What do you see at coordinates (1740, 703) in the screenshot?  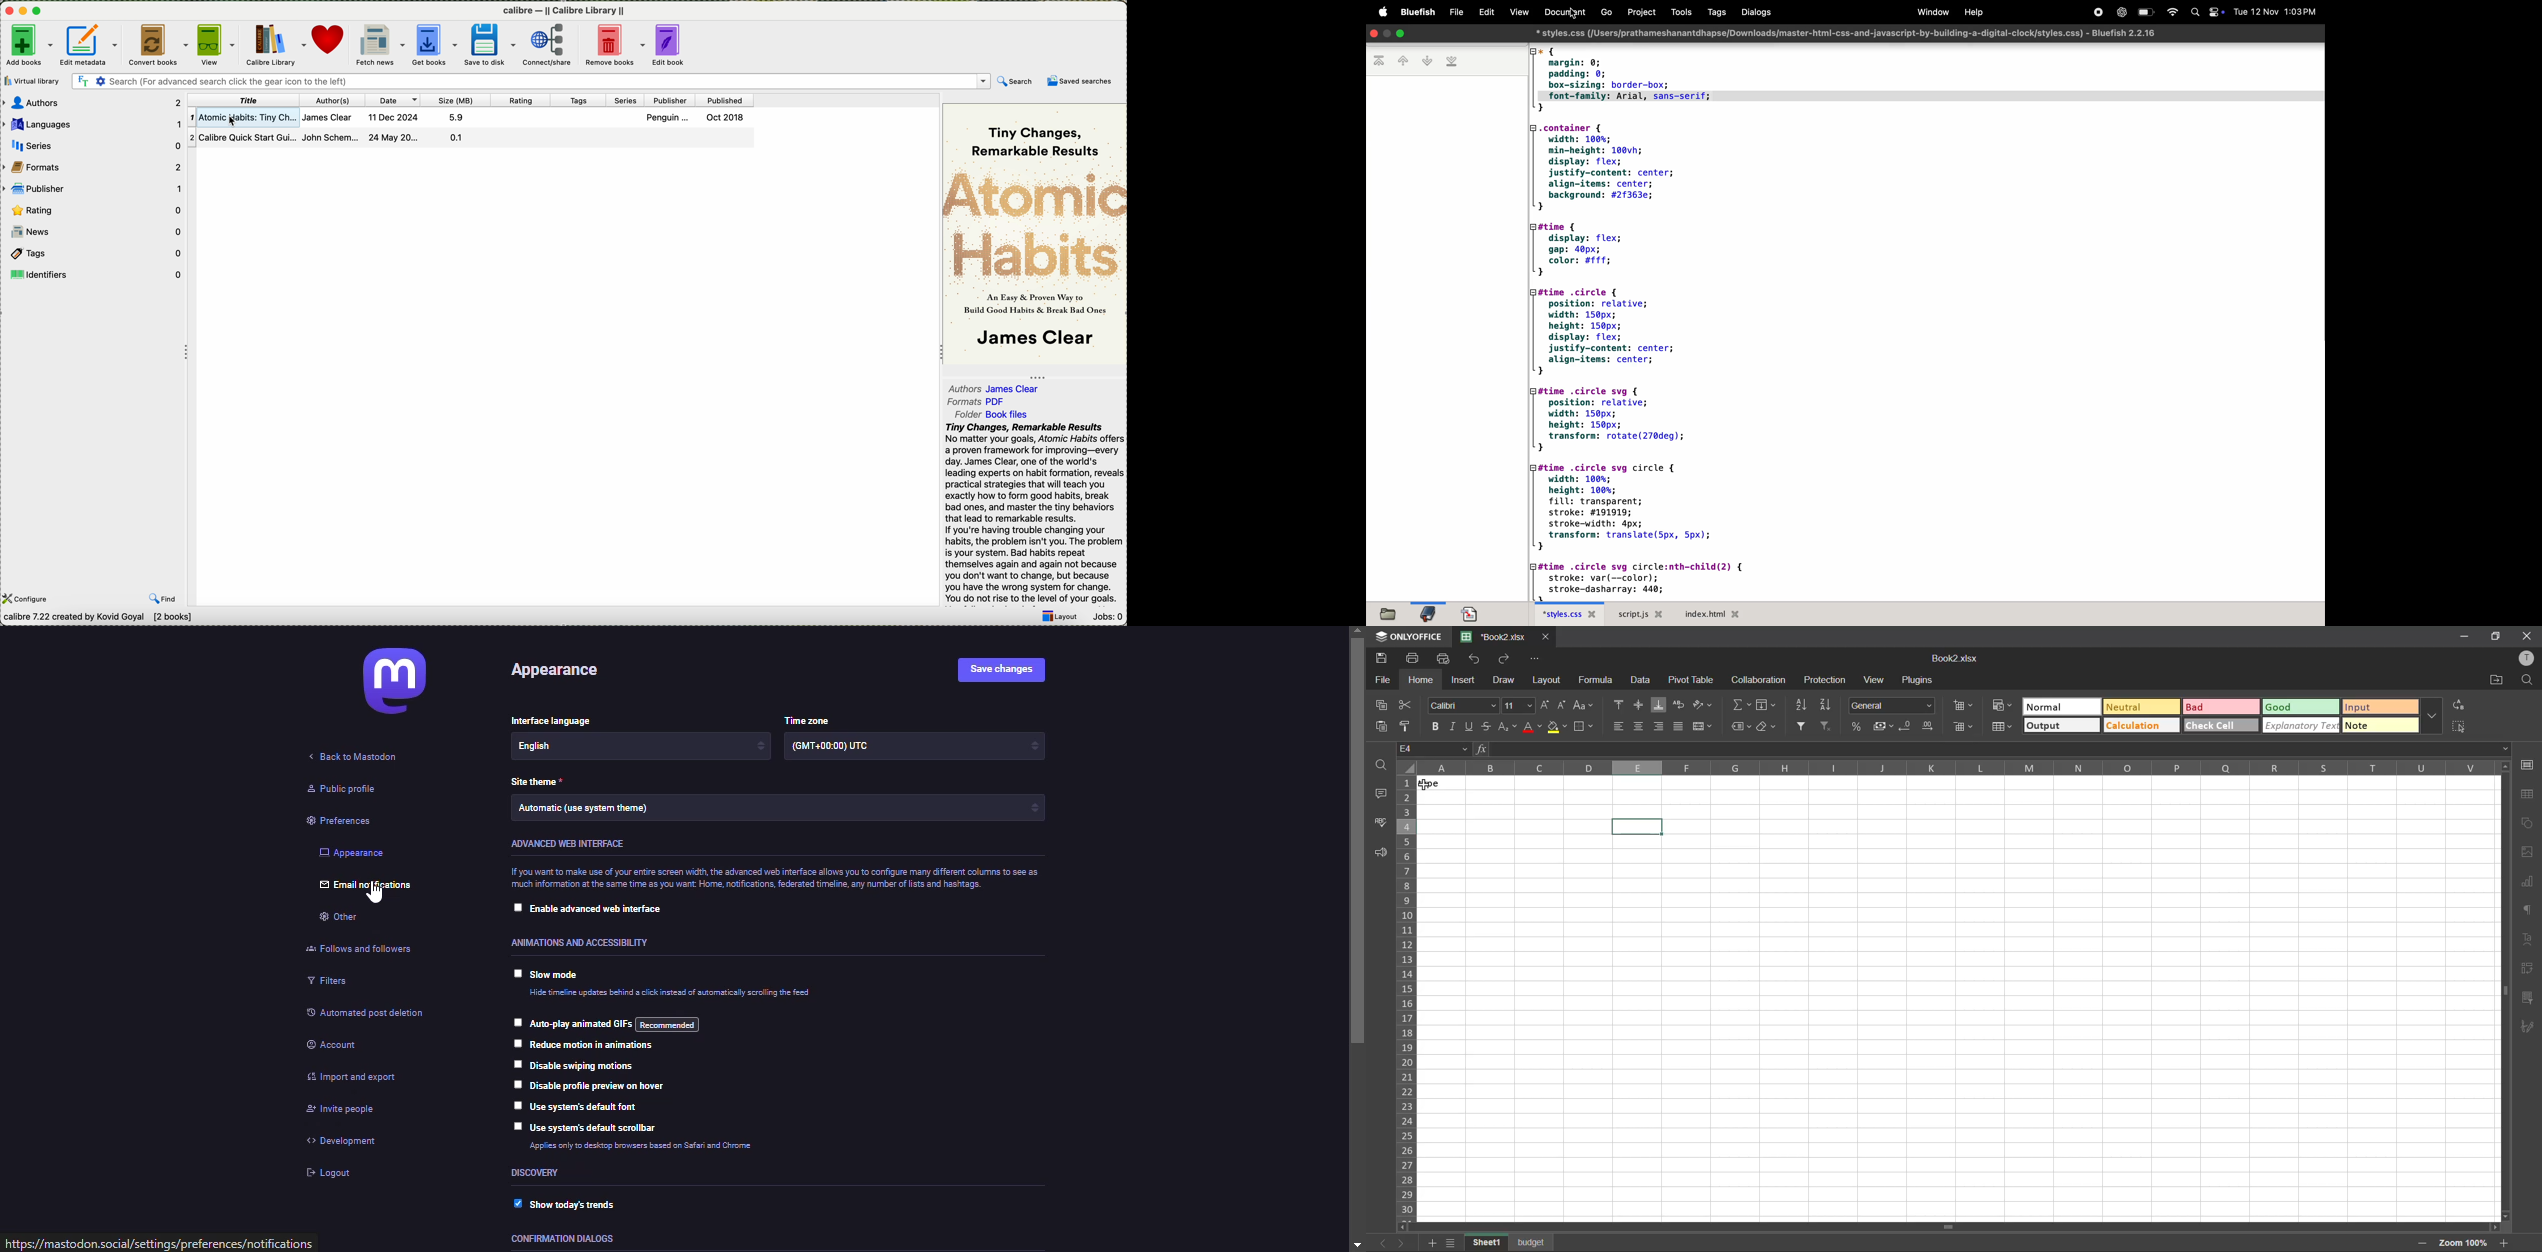 I see `summation` at bounding box center [1740, 703].